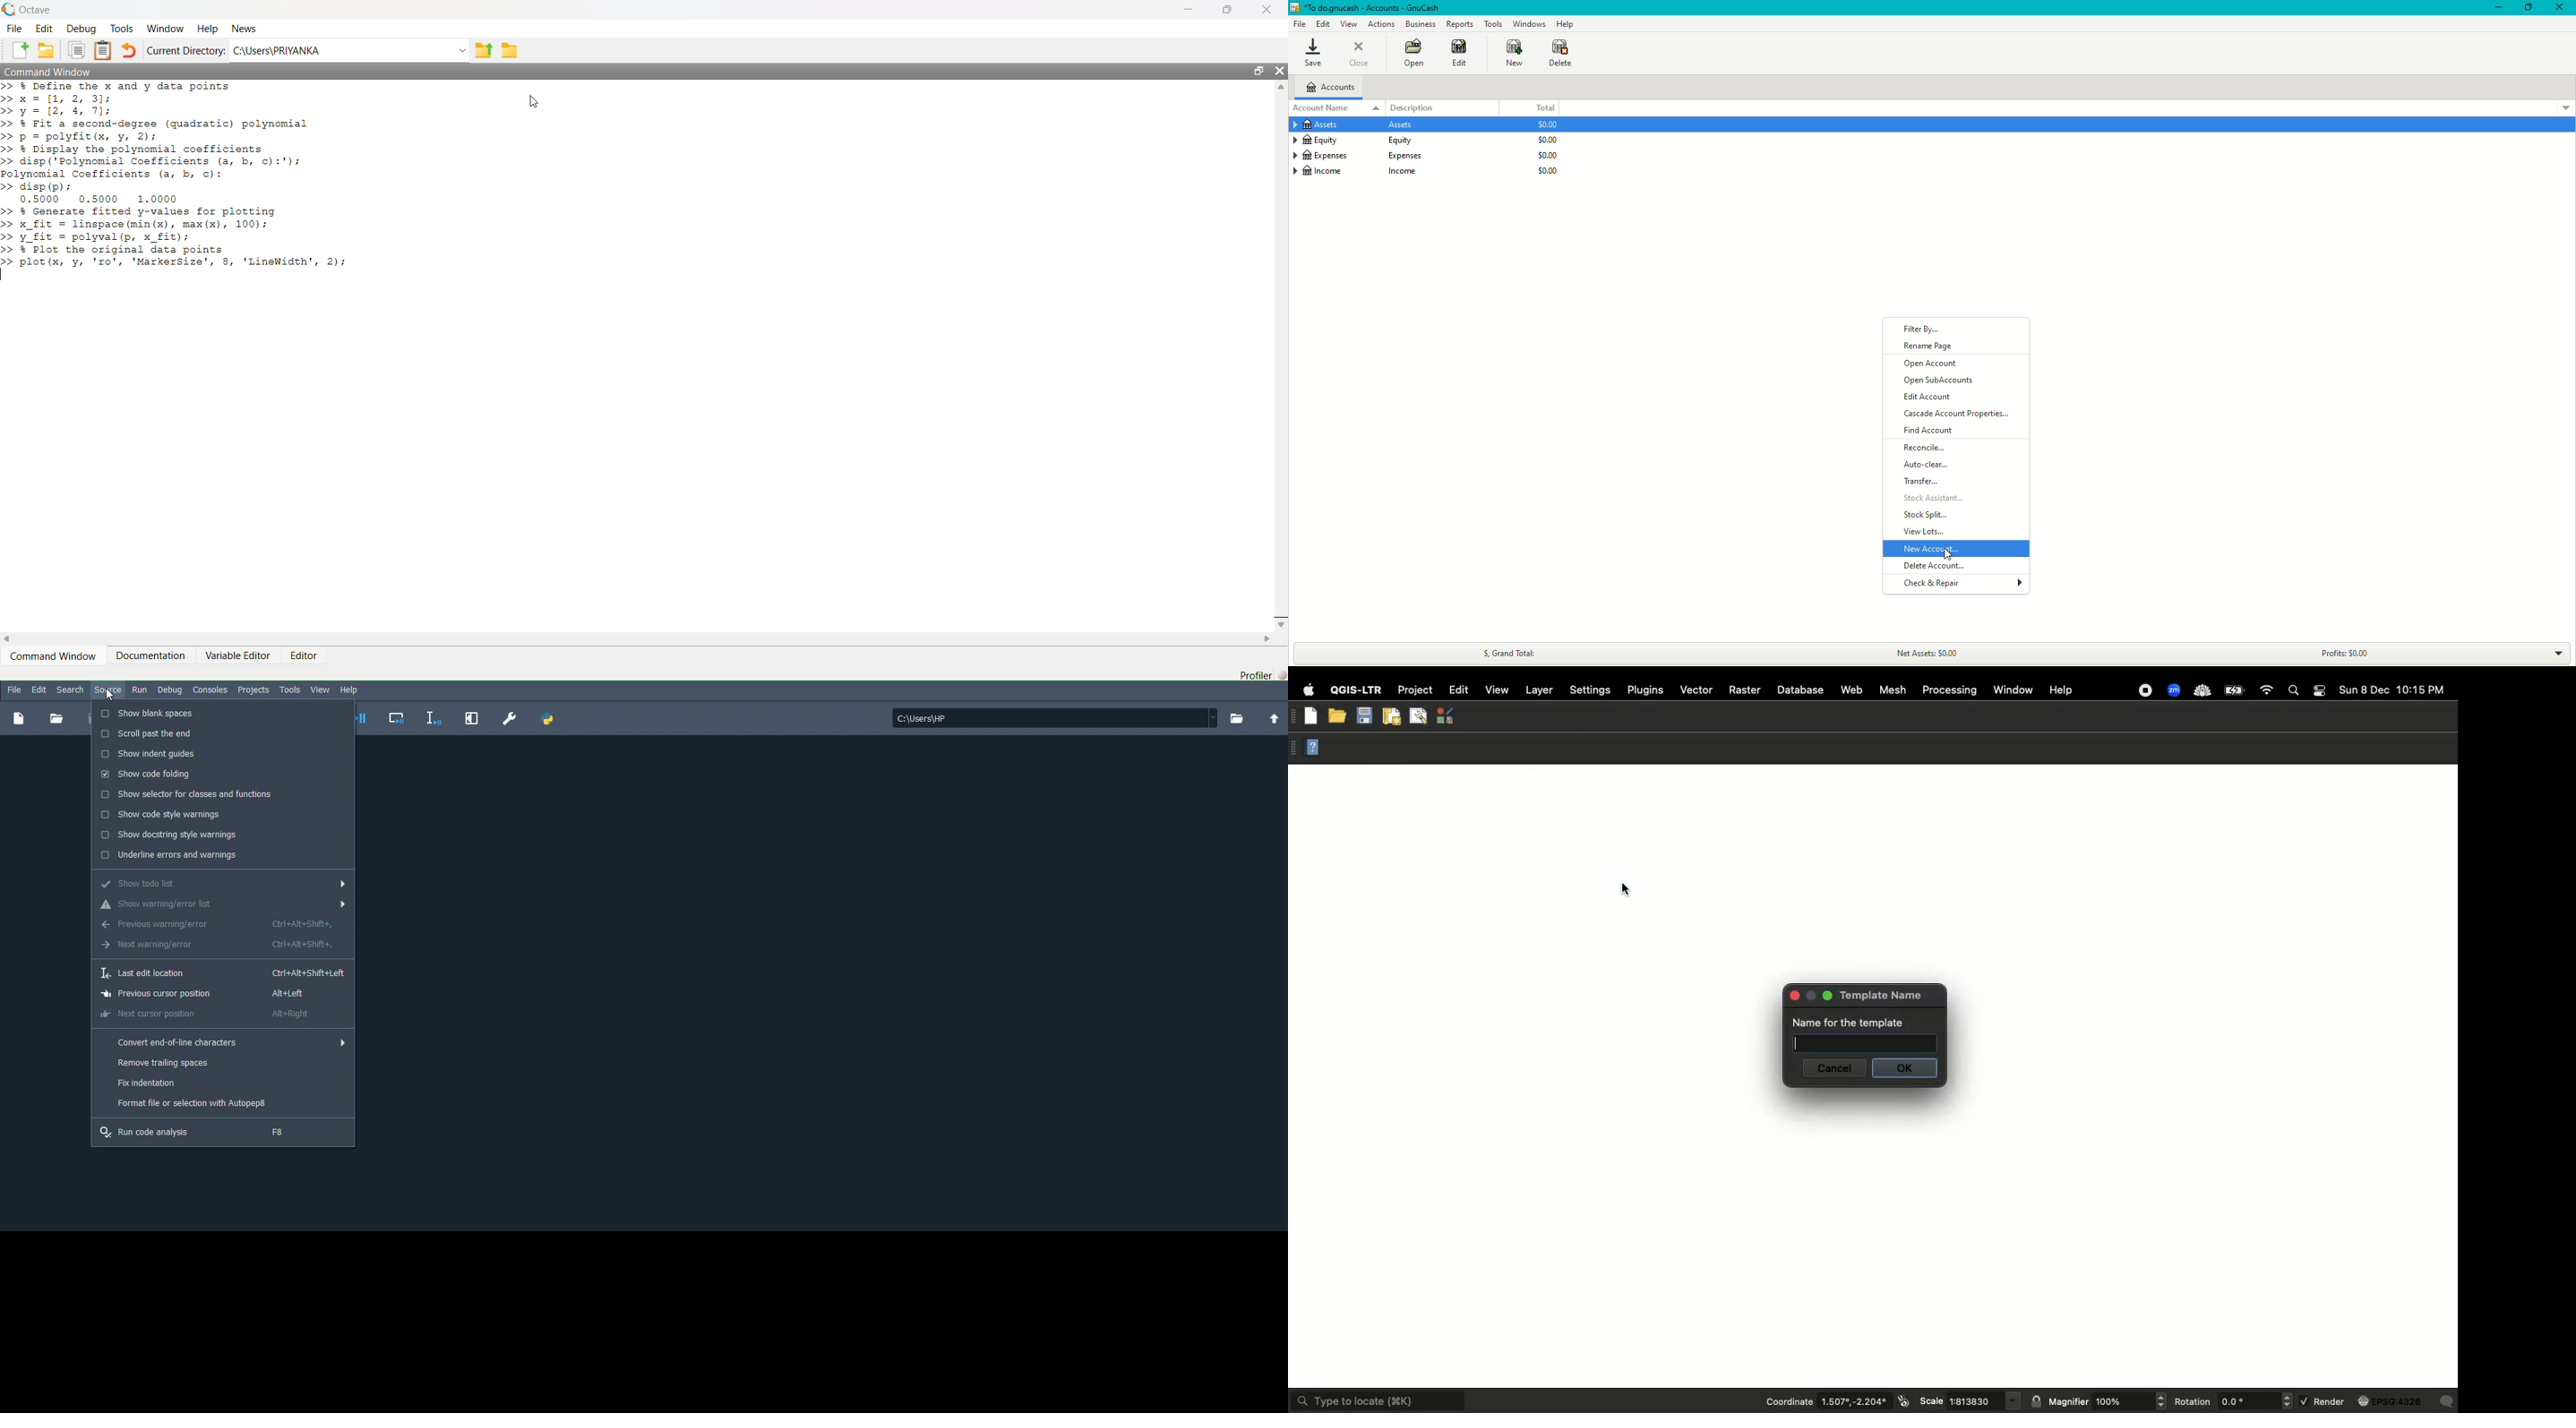 The height and width of the screenshot is (1428, 2576). Describe the element at coordinates (291, 689) in the screenshot. I see `Tools` at that location.